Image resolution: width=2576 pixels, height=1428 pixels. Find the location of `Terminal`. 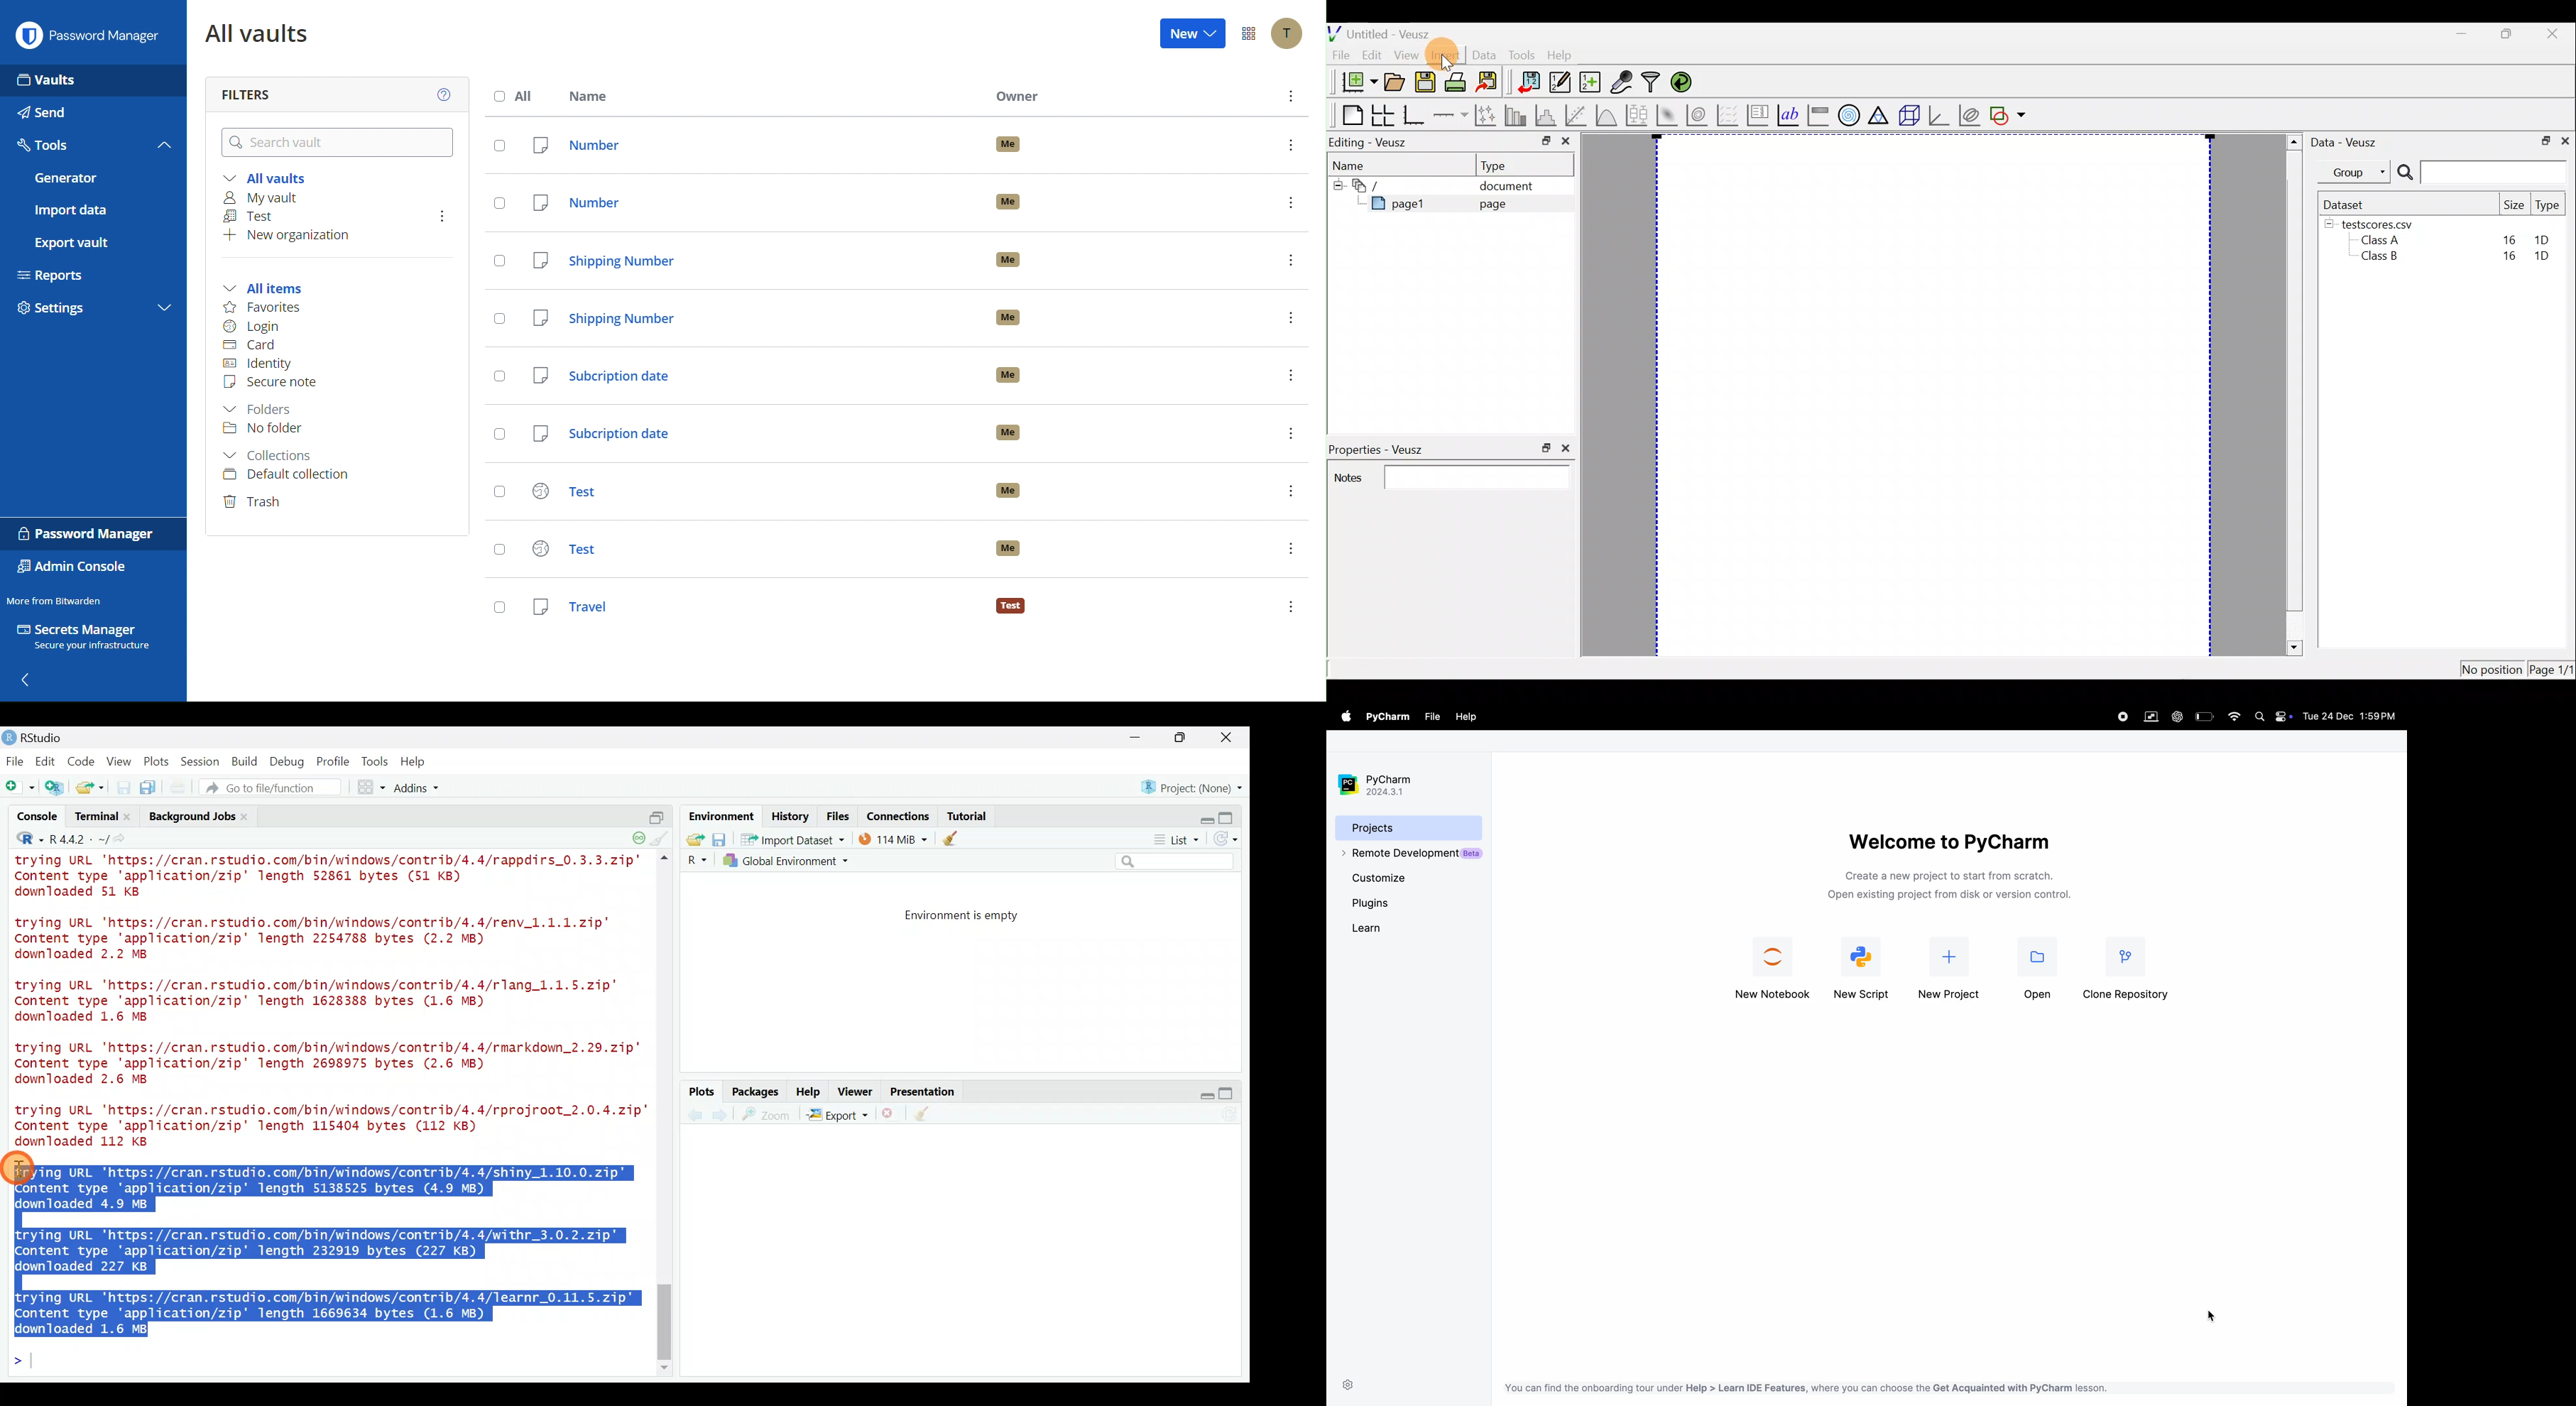

Terminal is located at coordinates (95, 818).